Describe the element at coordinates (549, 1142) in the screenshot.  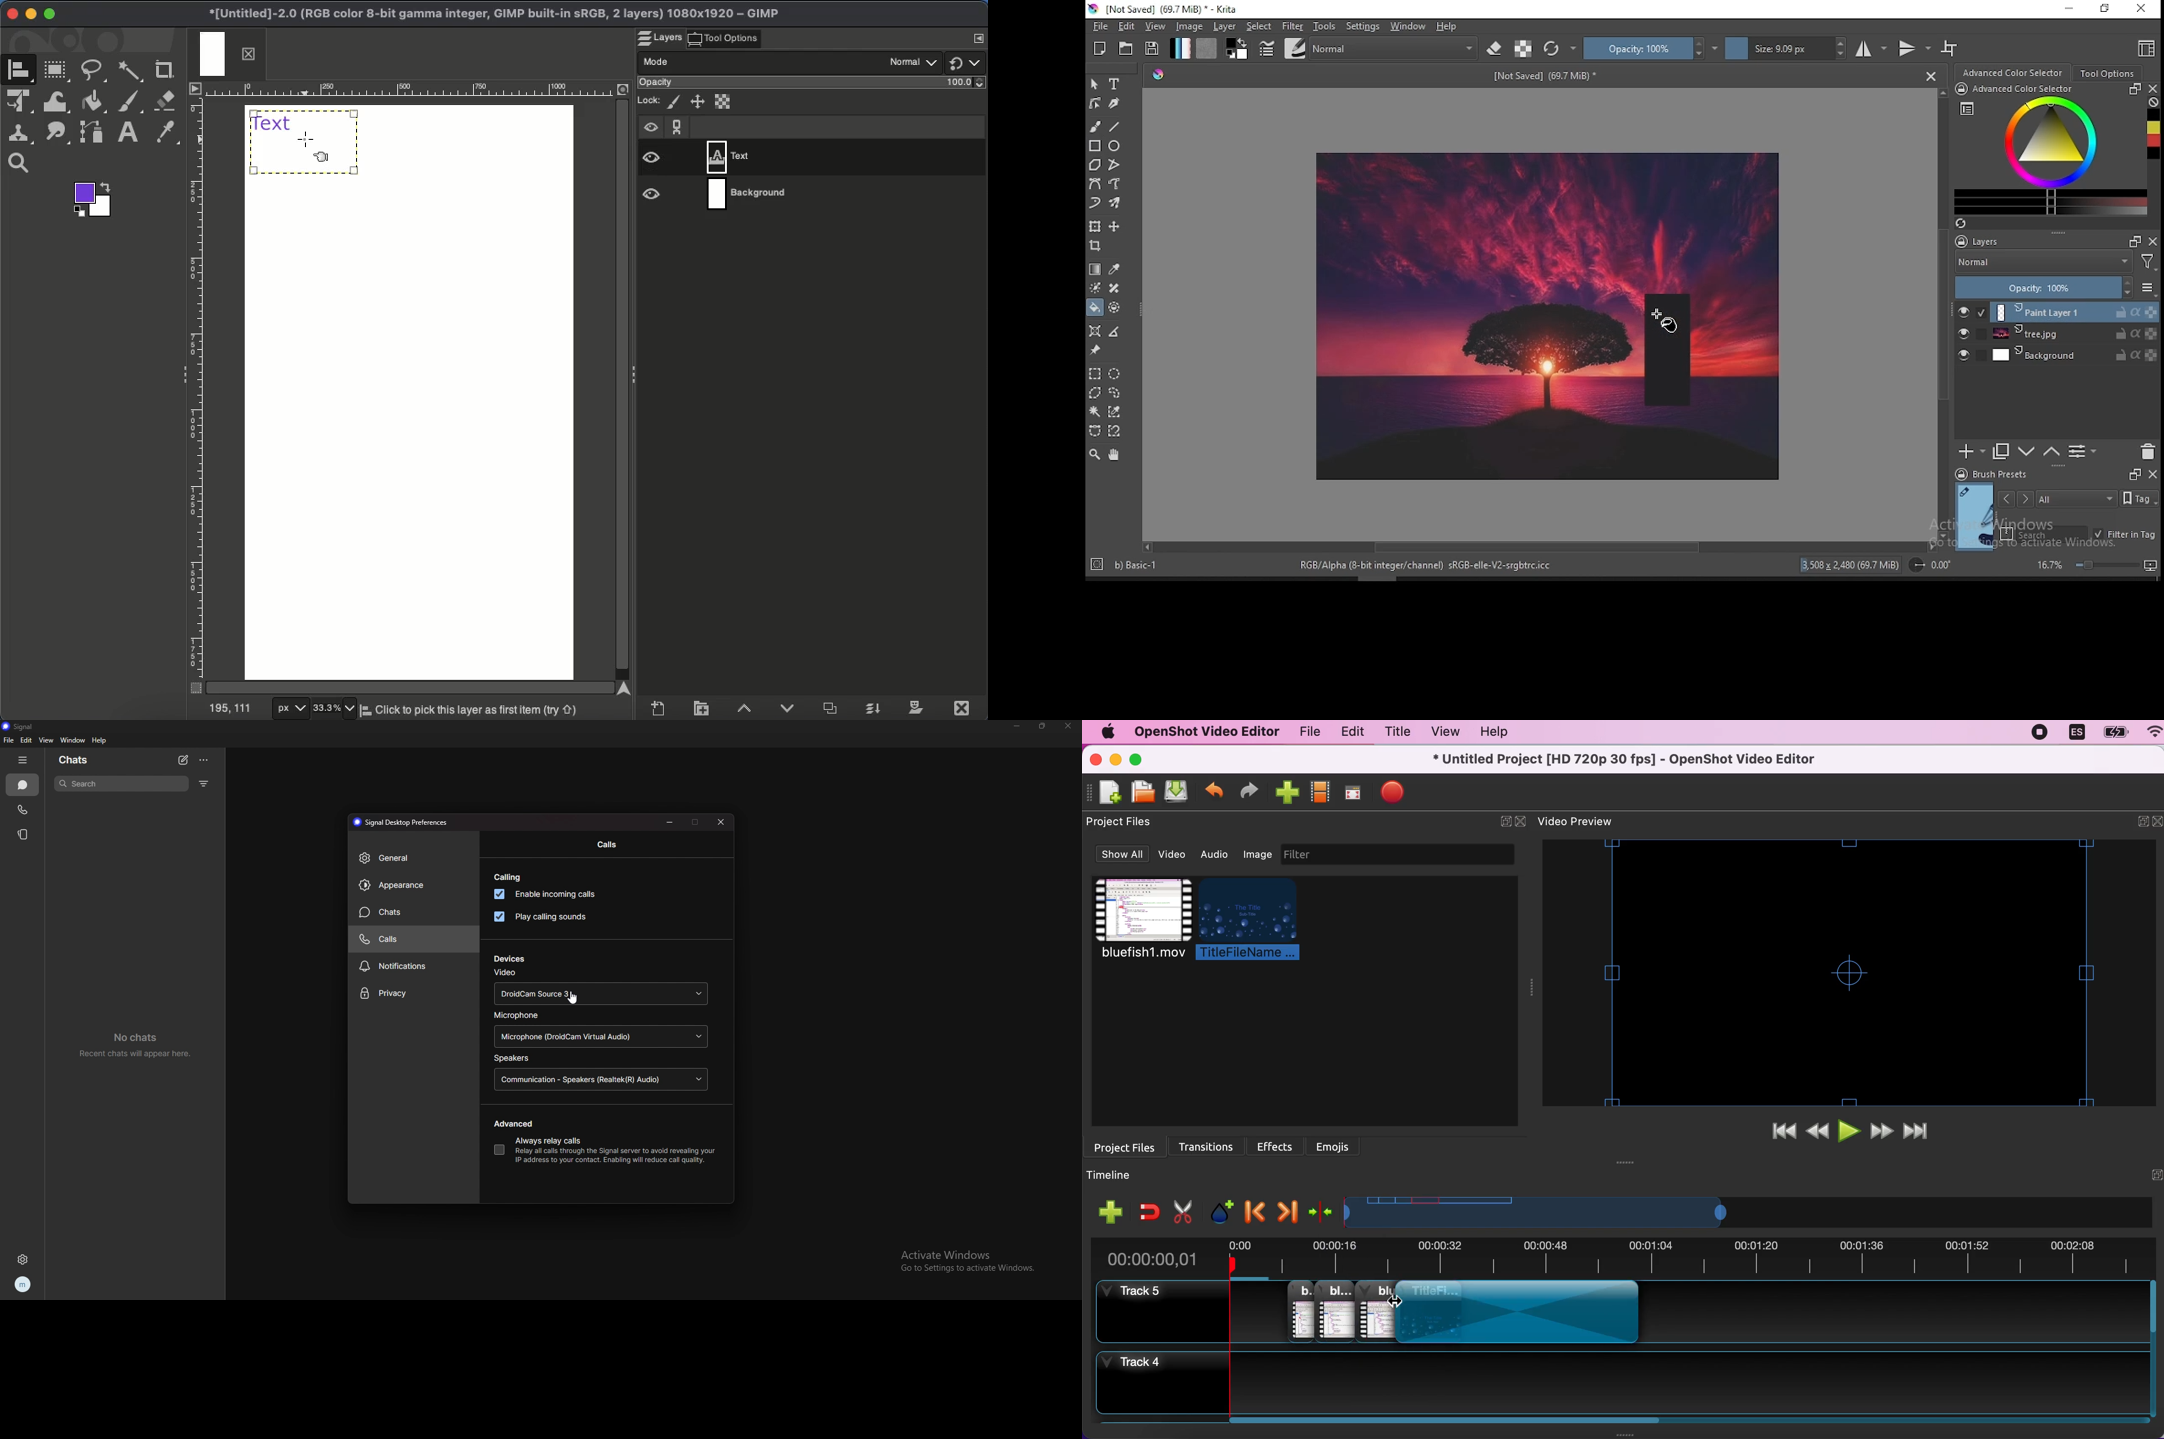
I see `always relay calls` at that location.